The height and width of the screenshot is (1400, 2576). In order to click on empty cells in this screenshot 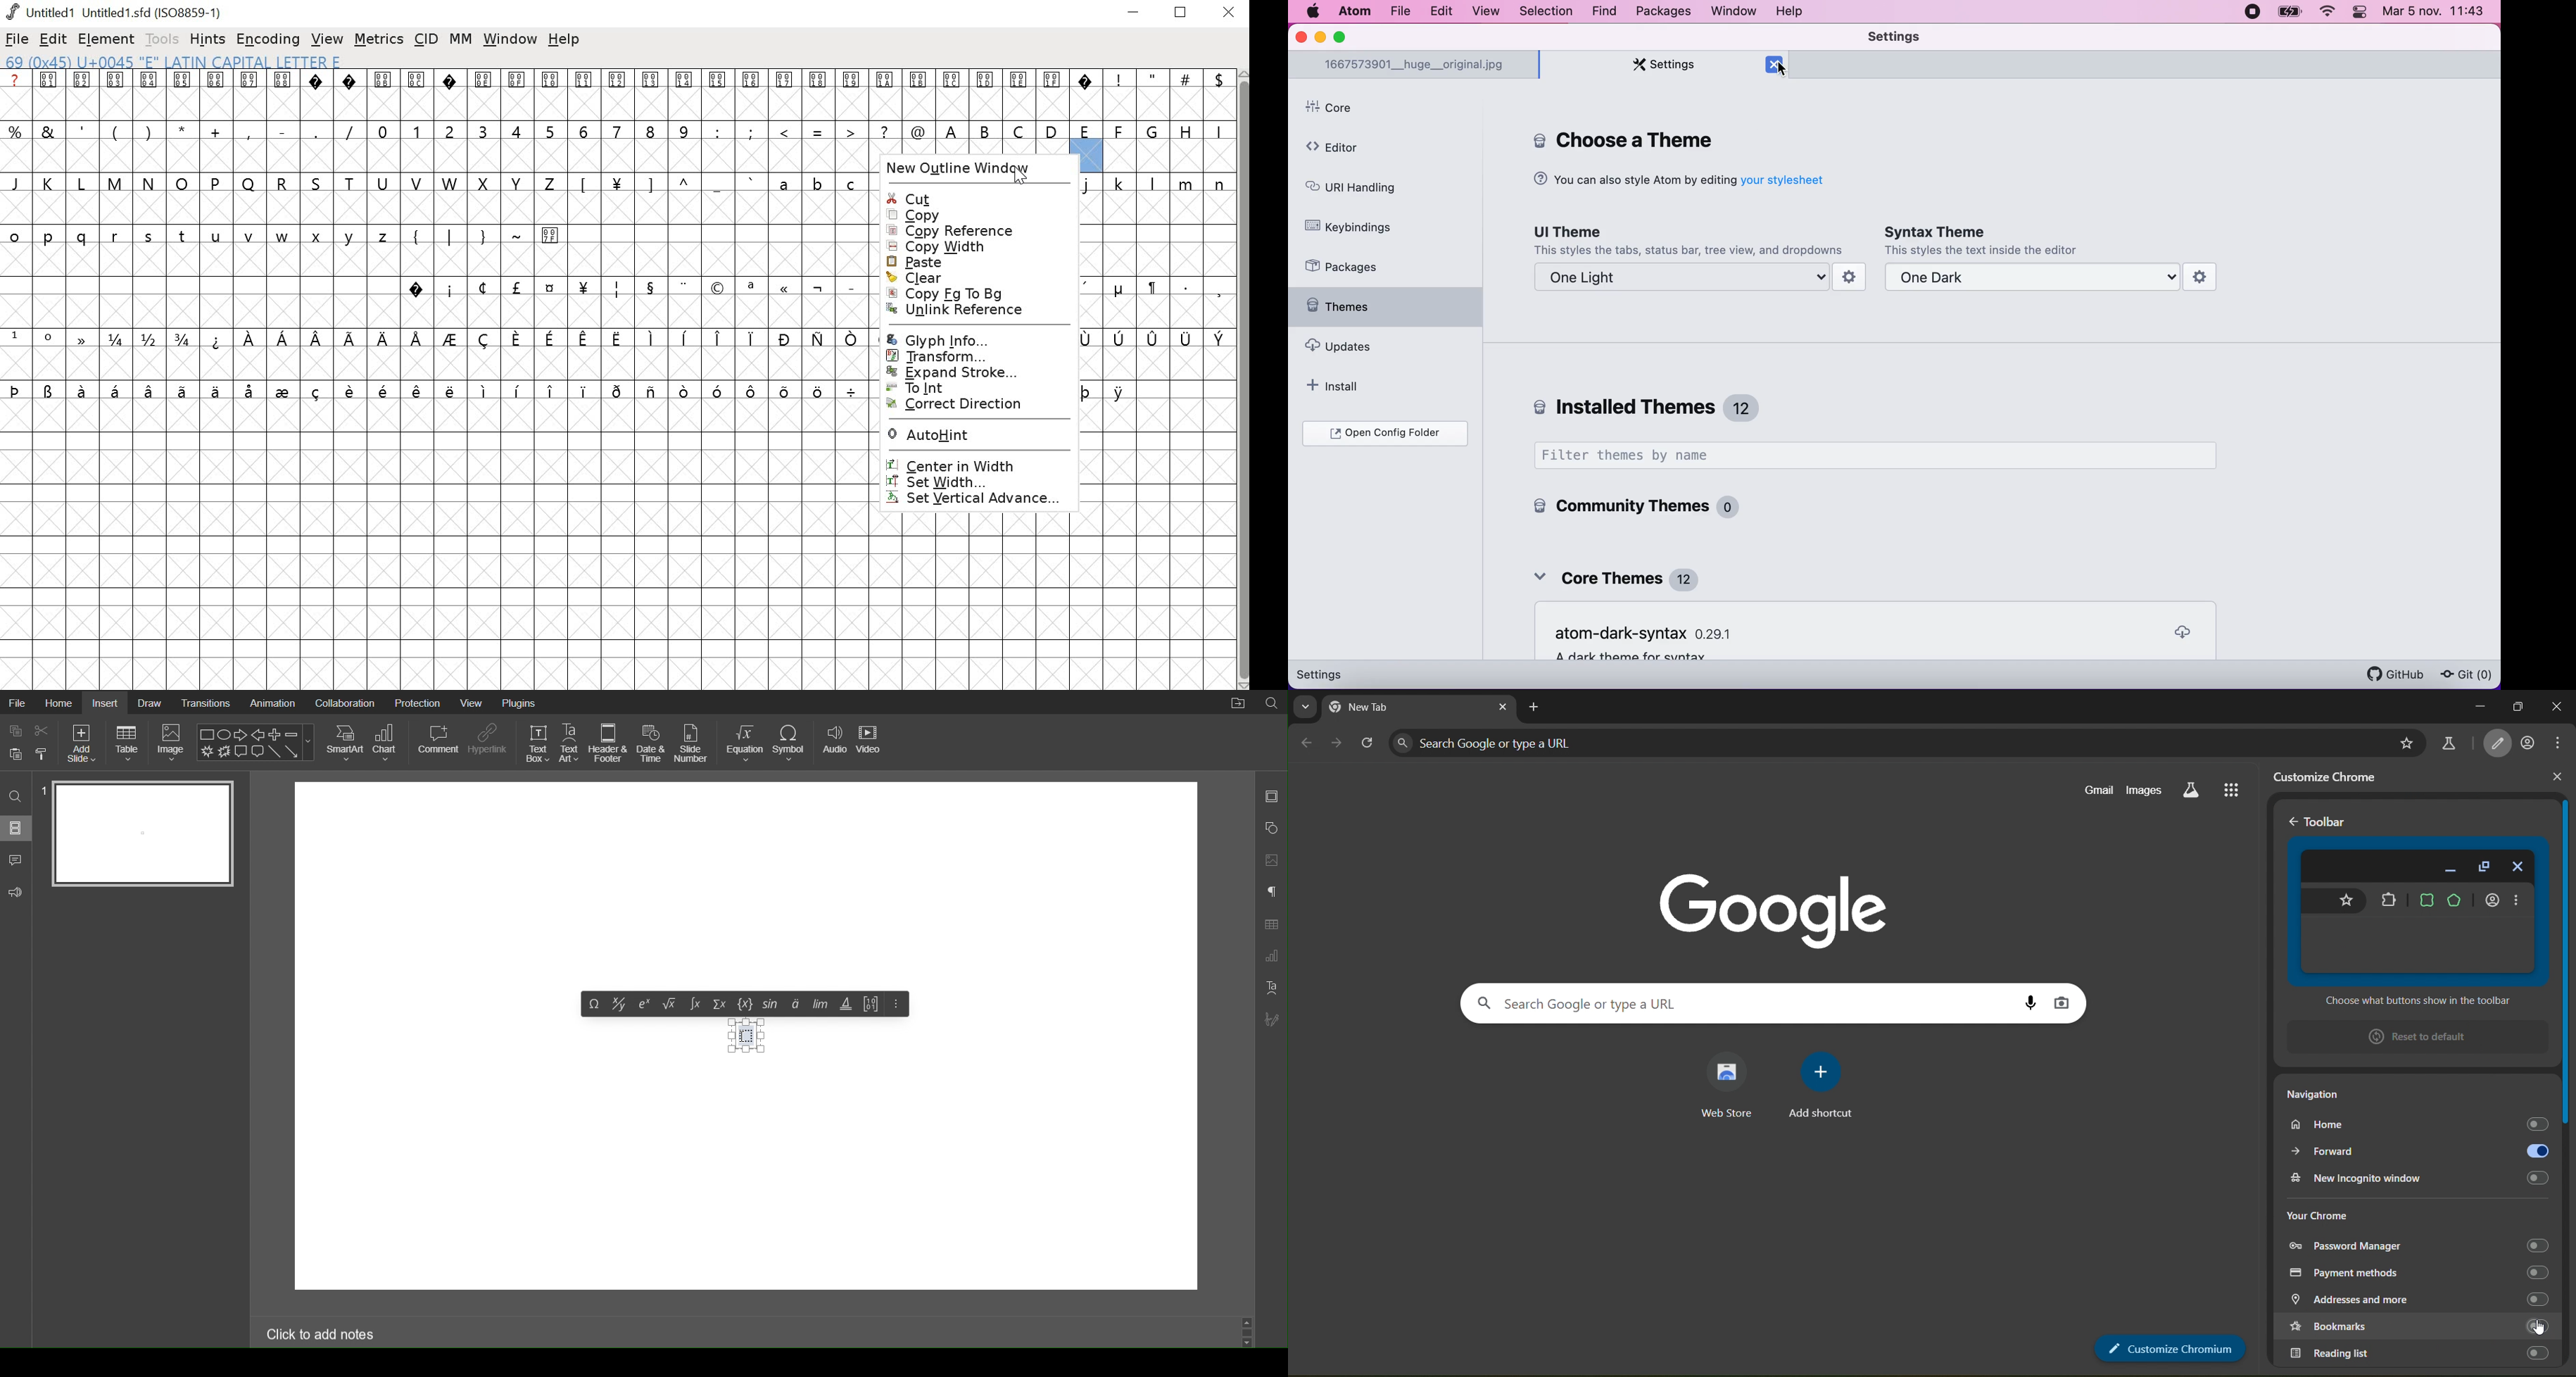, I will do `click(434, 261)`.